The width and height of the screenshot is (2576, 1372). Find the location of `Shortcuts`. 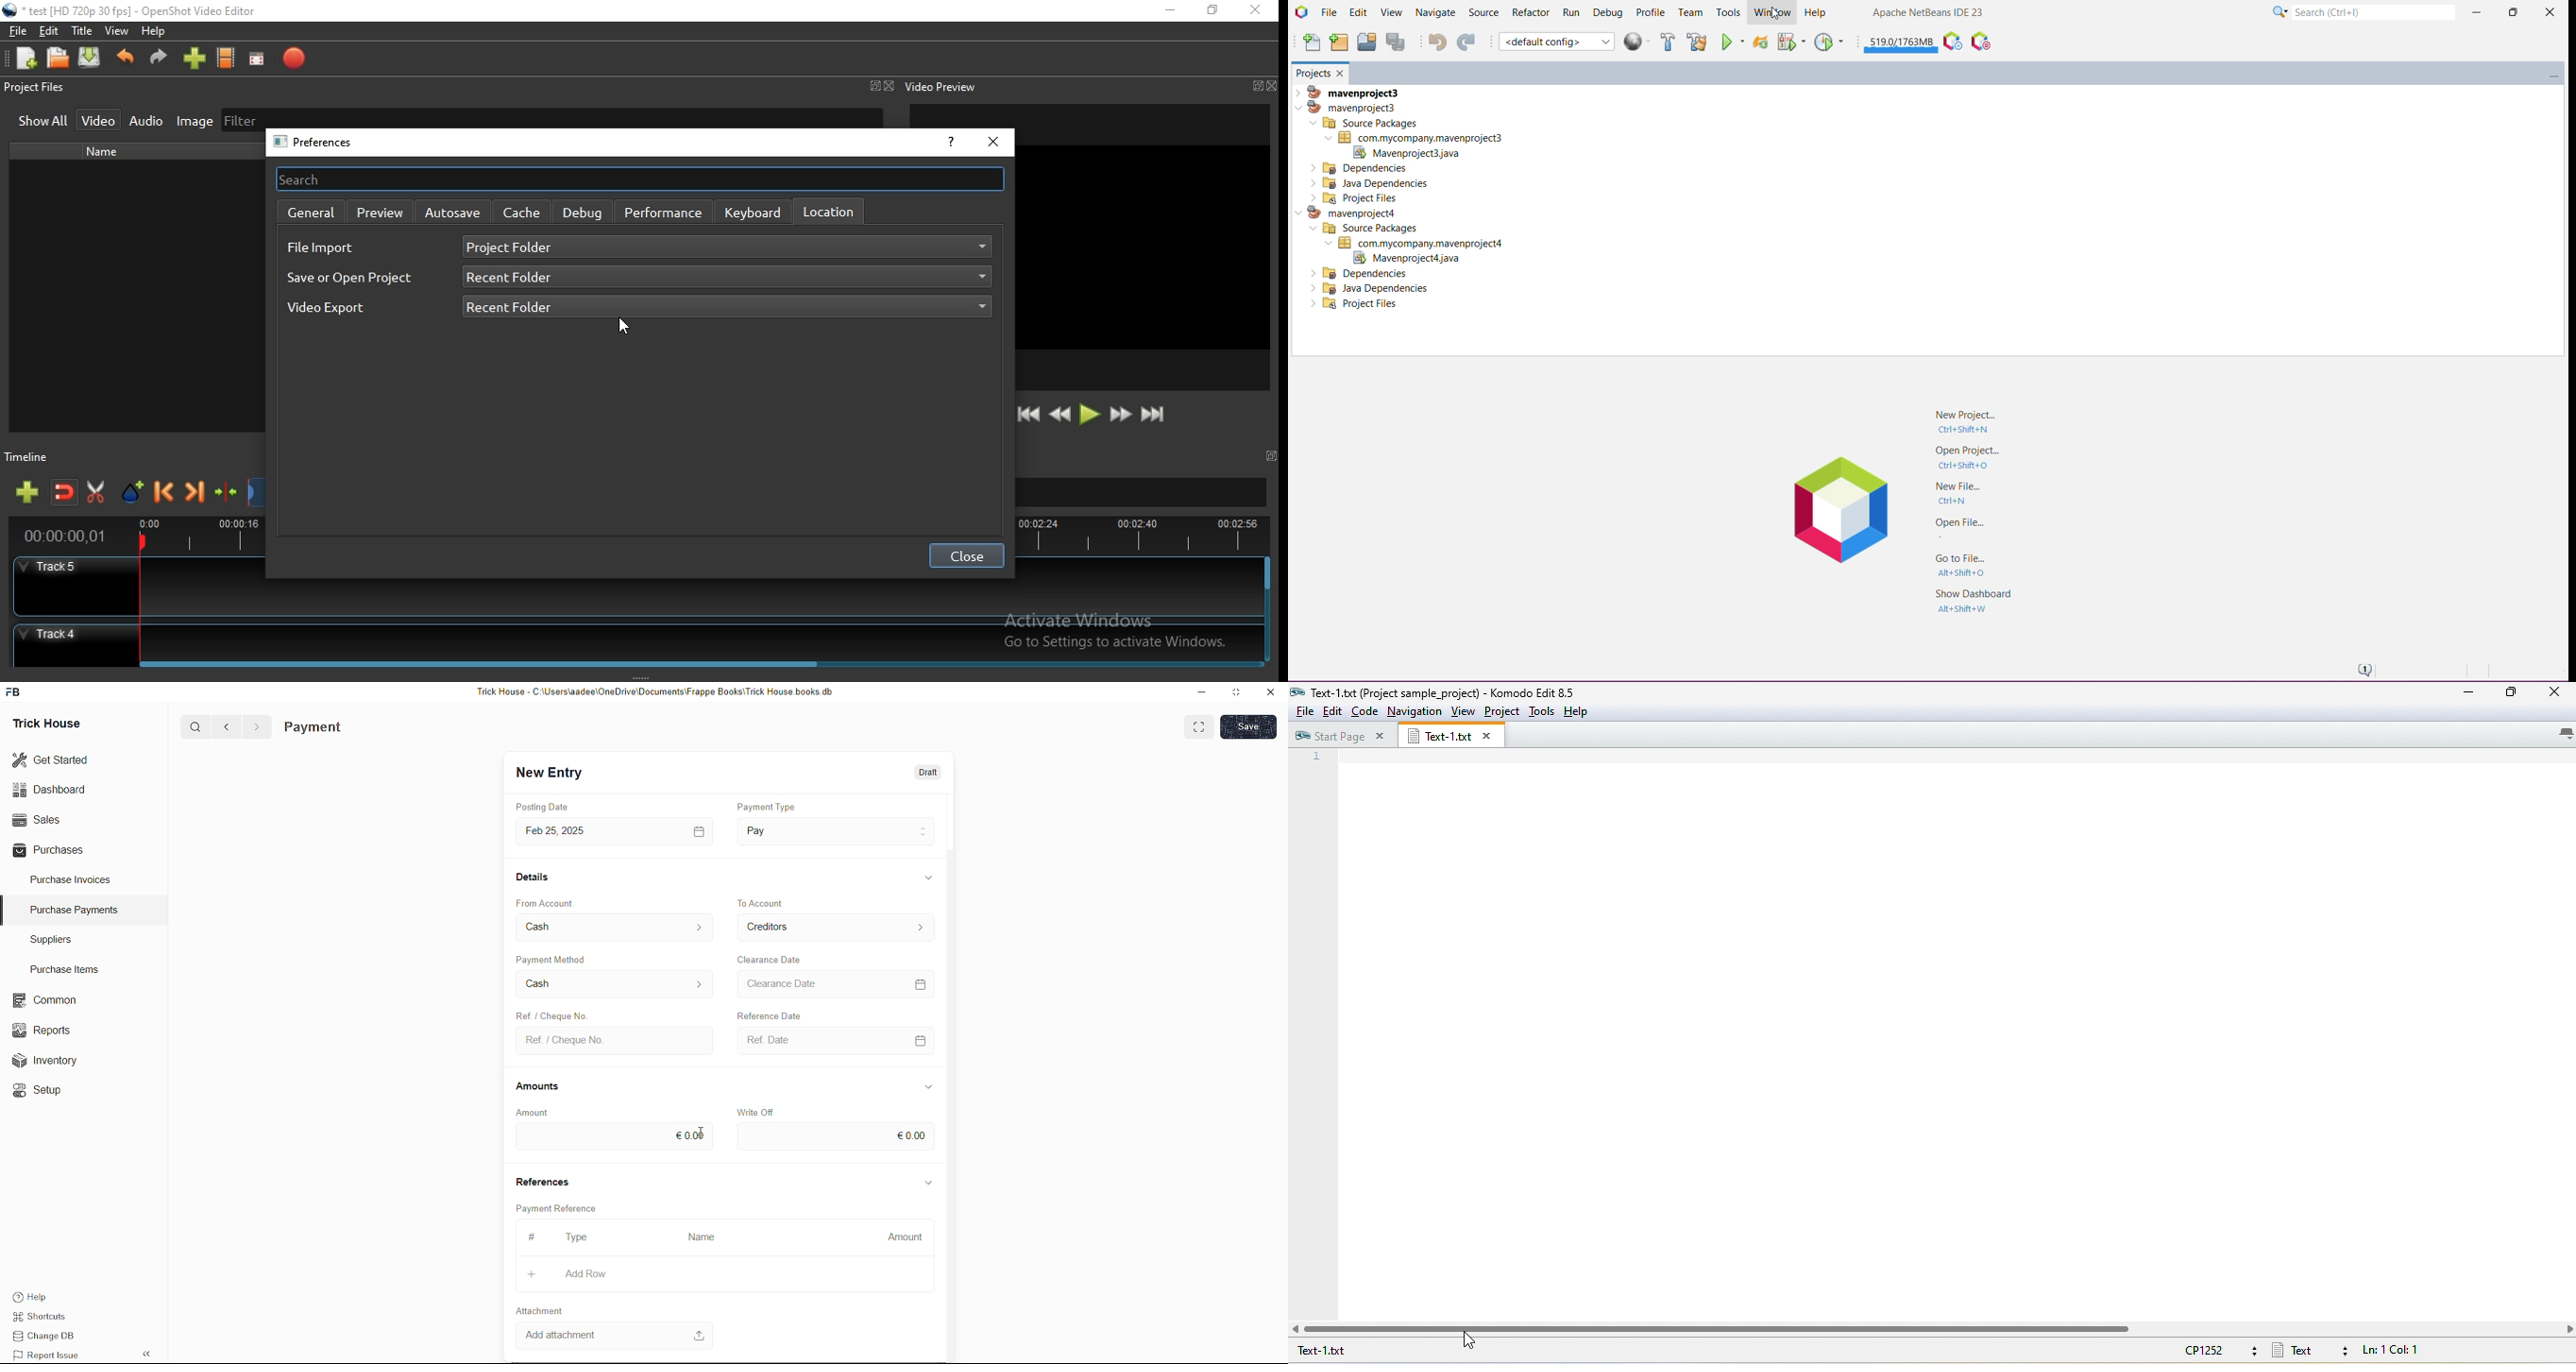

Shortcuts is located at coordinates (48, 1319).